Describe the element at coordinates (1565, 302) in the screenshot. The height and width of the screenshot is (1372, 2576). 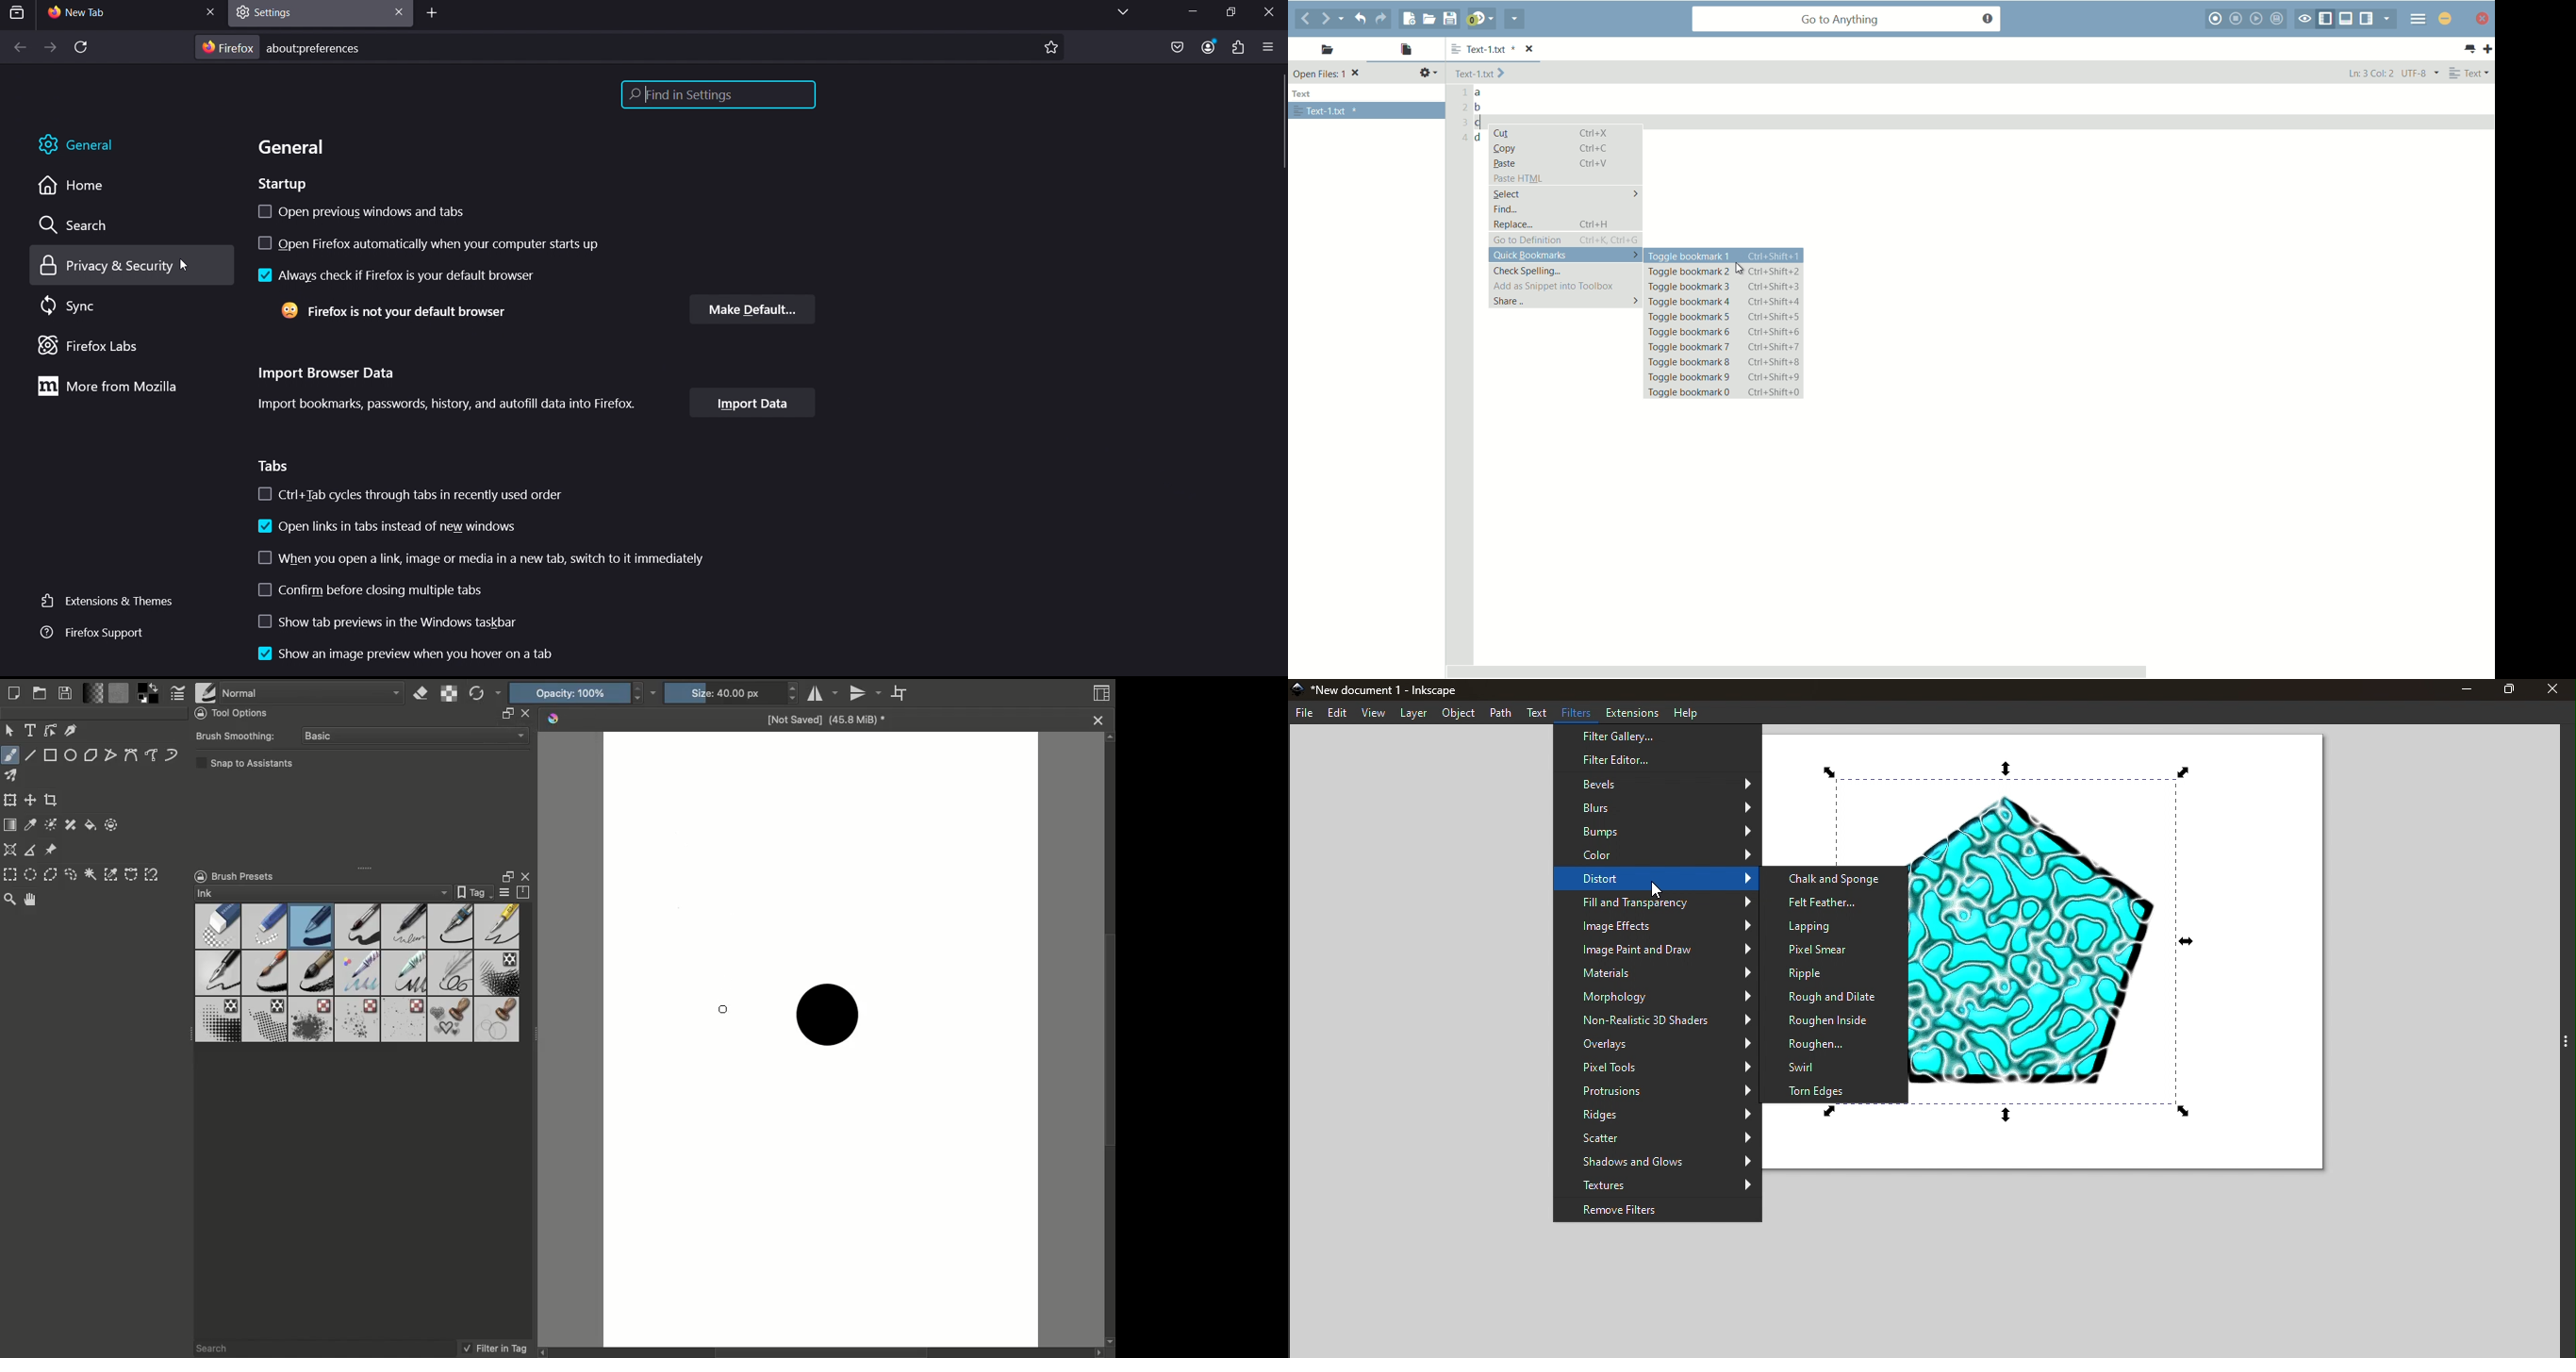
I see `share..` at that location.